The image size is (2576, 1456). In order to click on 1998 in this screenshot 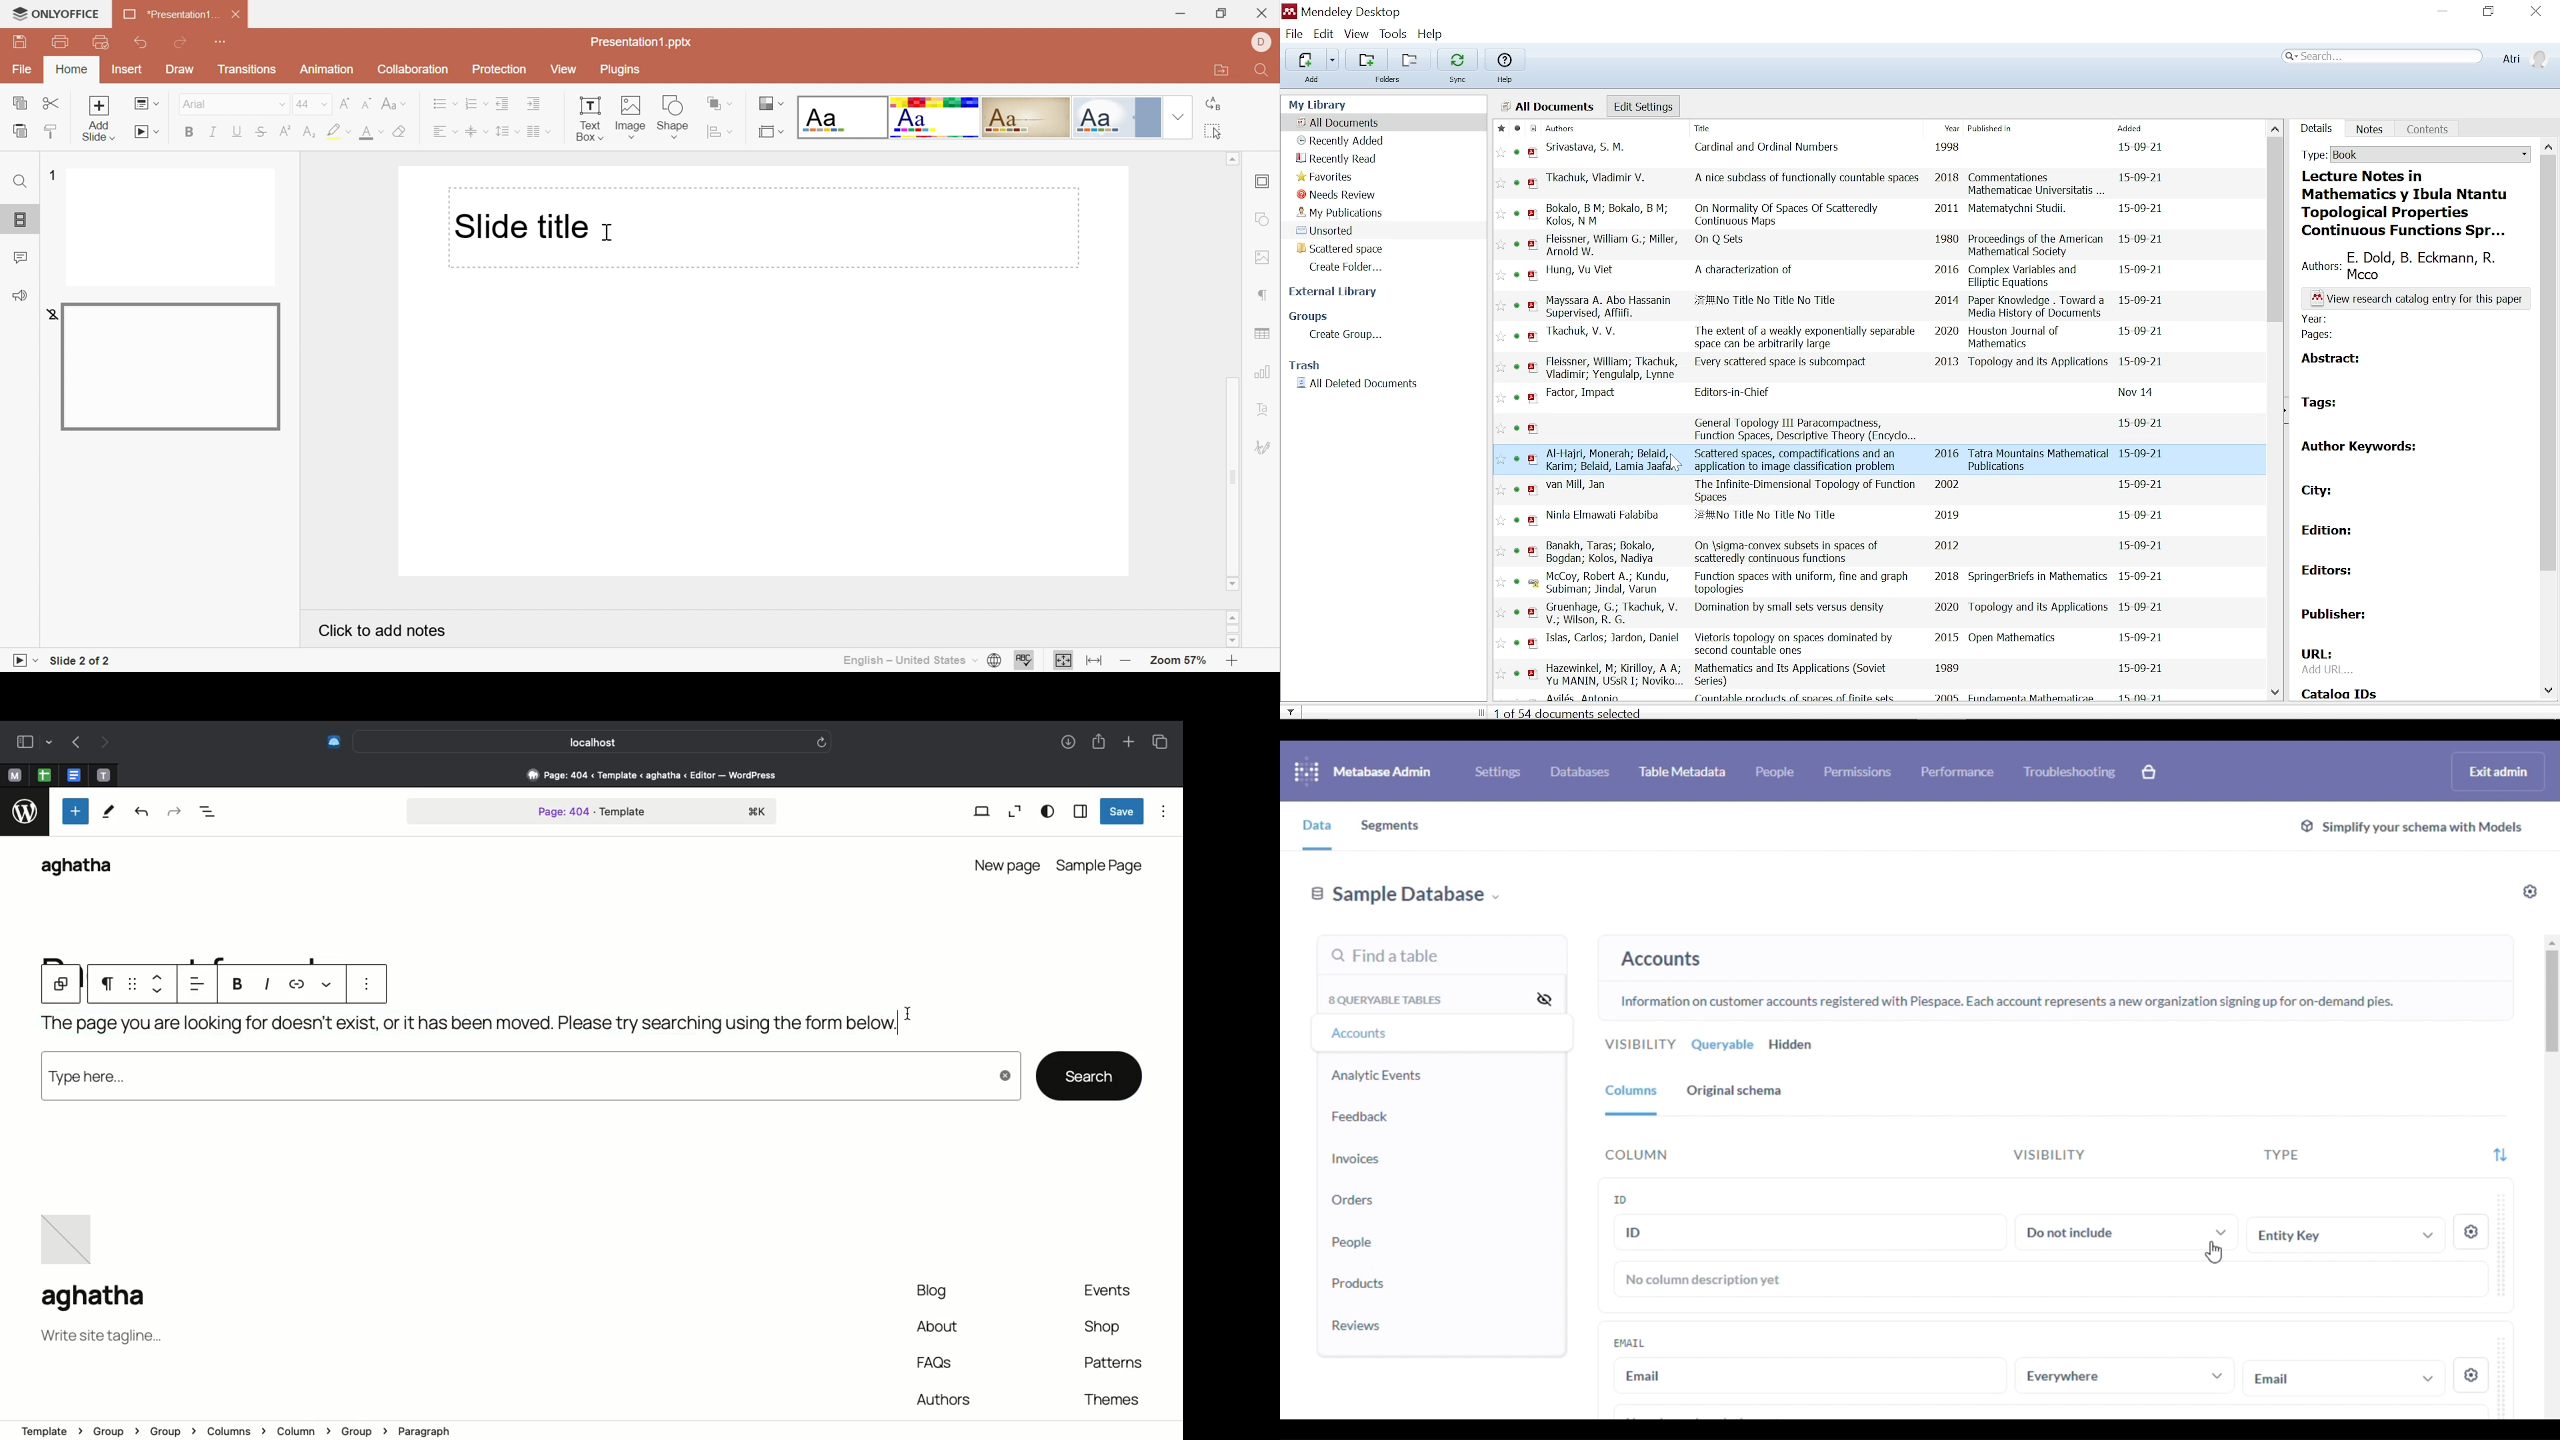, I will do `click(1950, 148)`.